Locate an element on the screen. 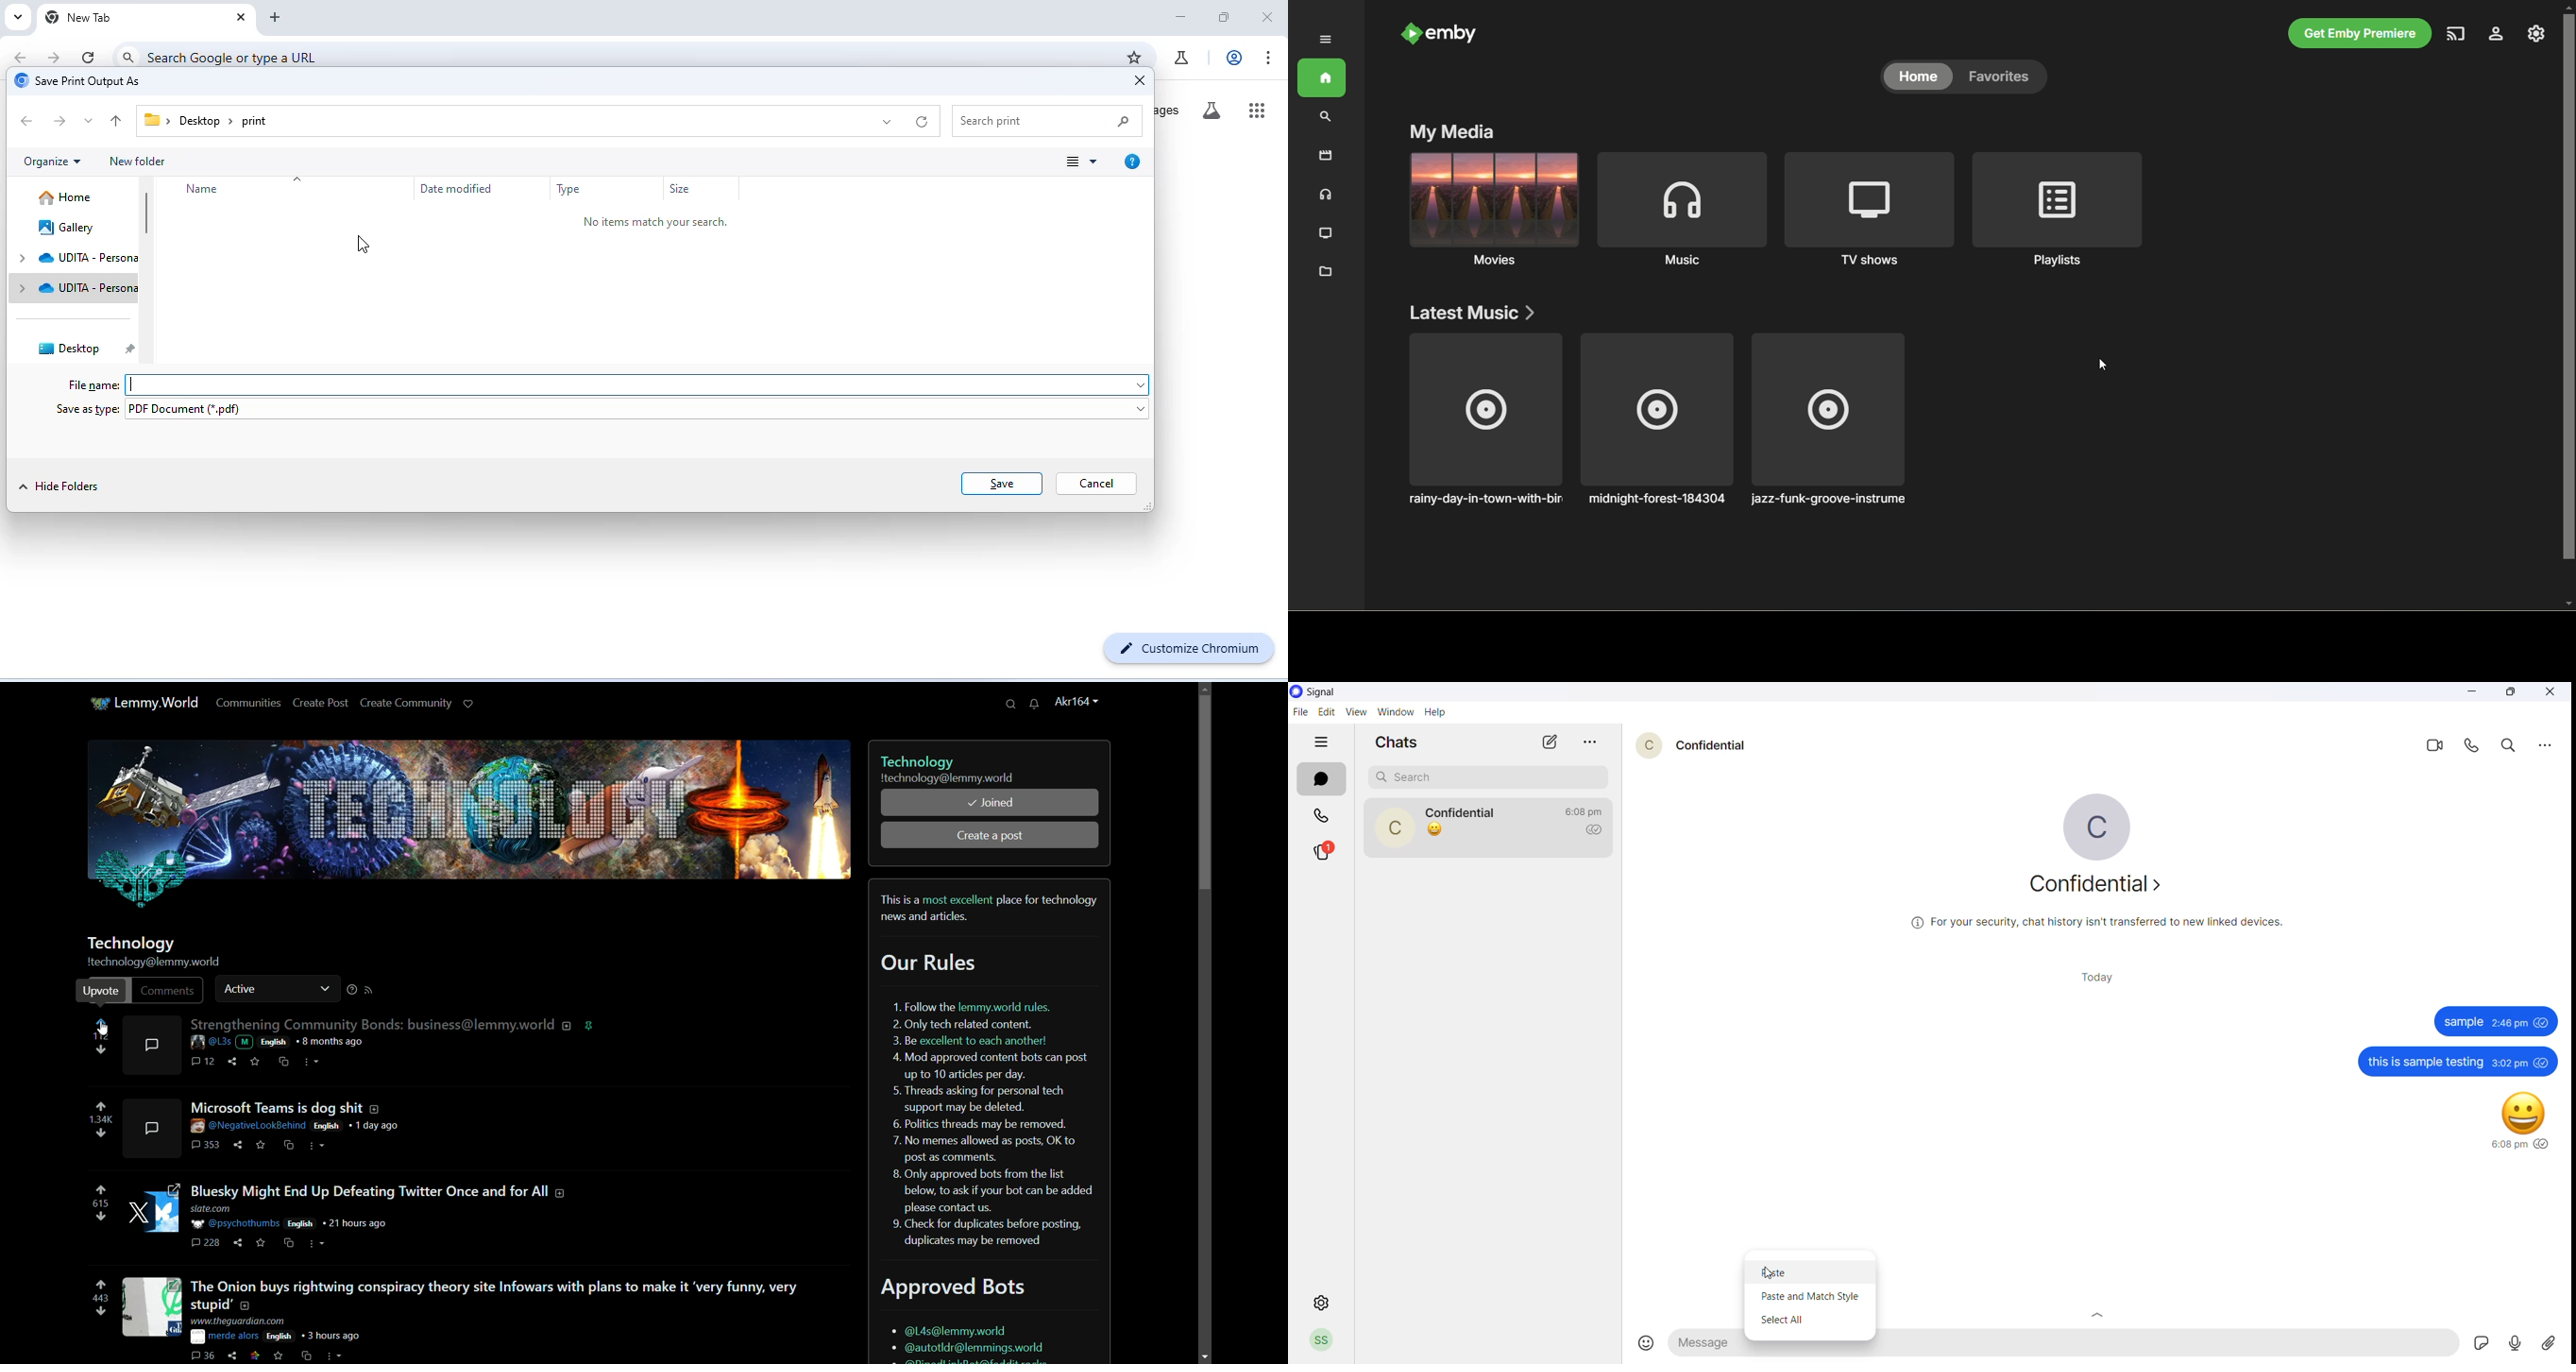 The width and height of the screenshot is (2576, 1372). close is located at coordinates (2551, 693).